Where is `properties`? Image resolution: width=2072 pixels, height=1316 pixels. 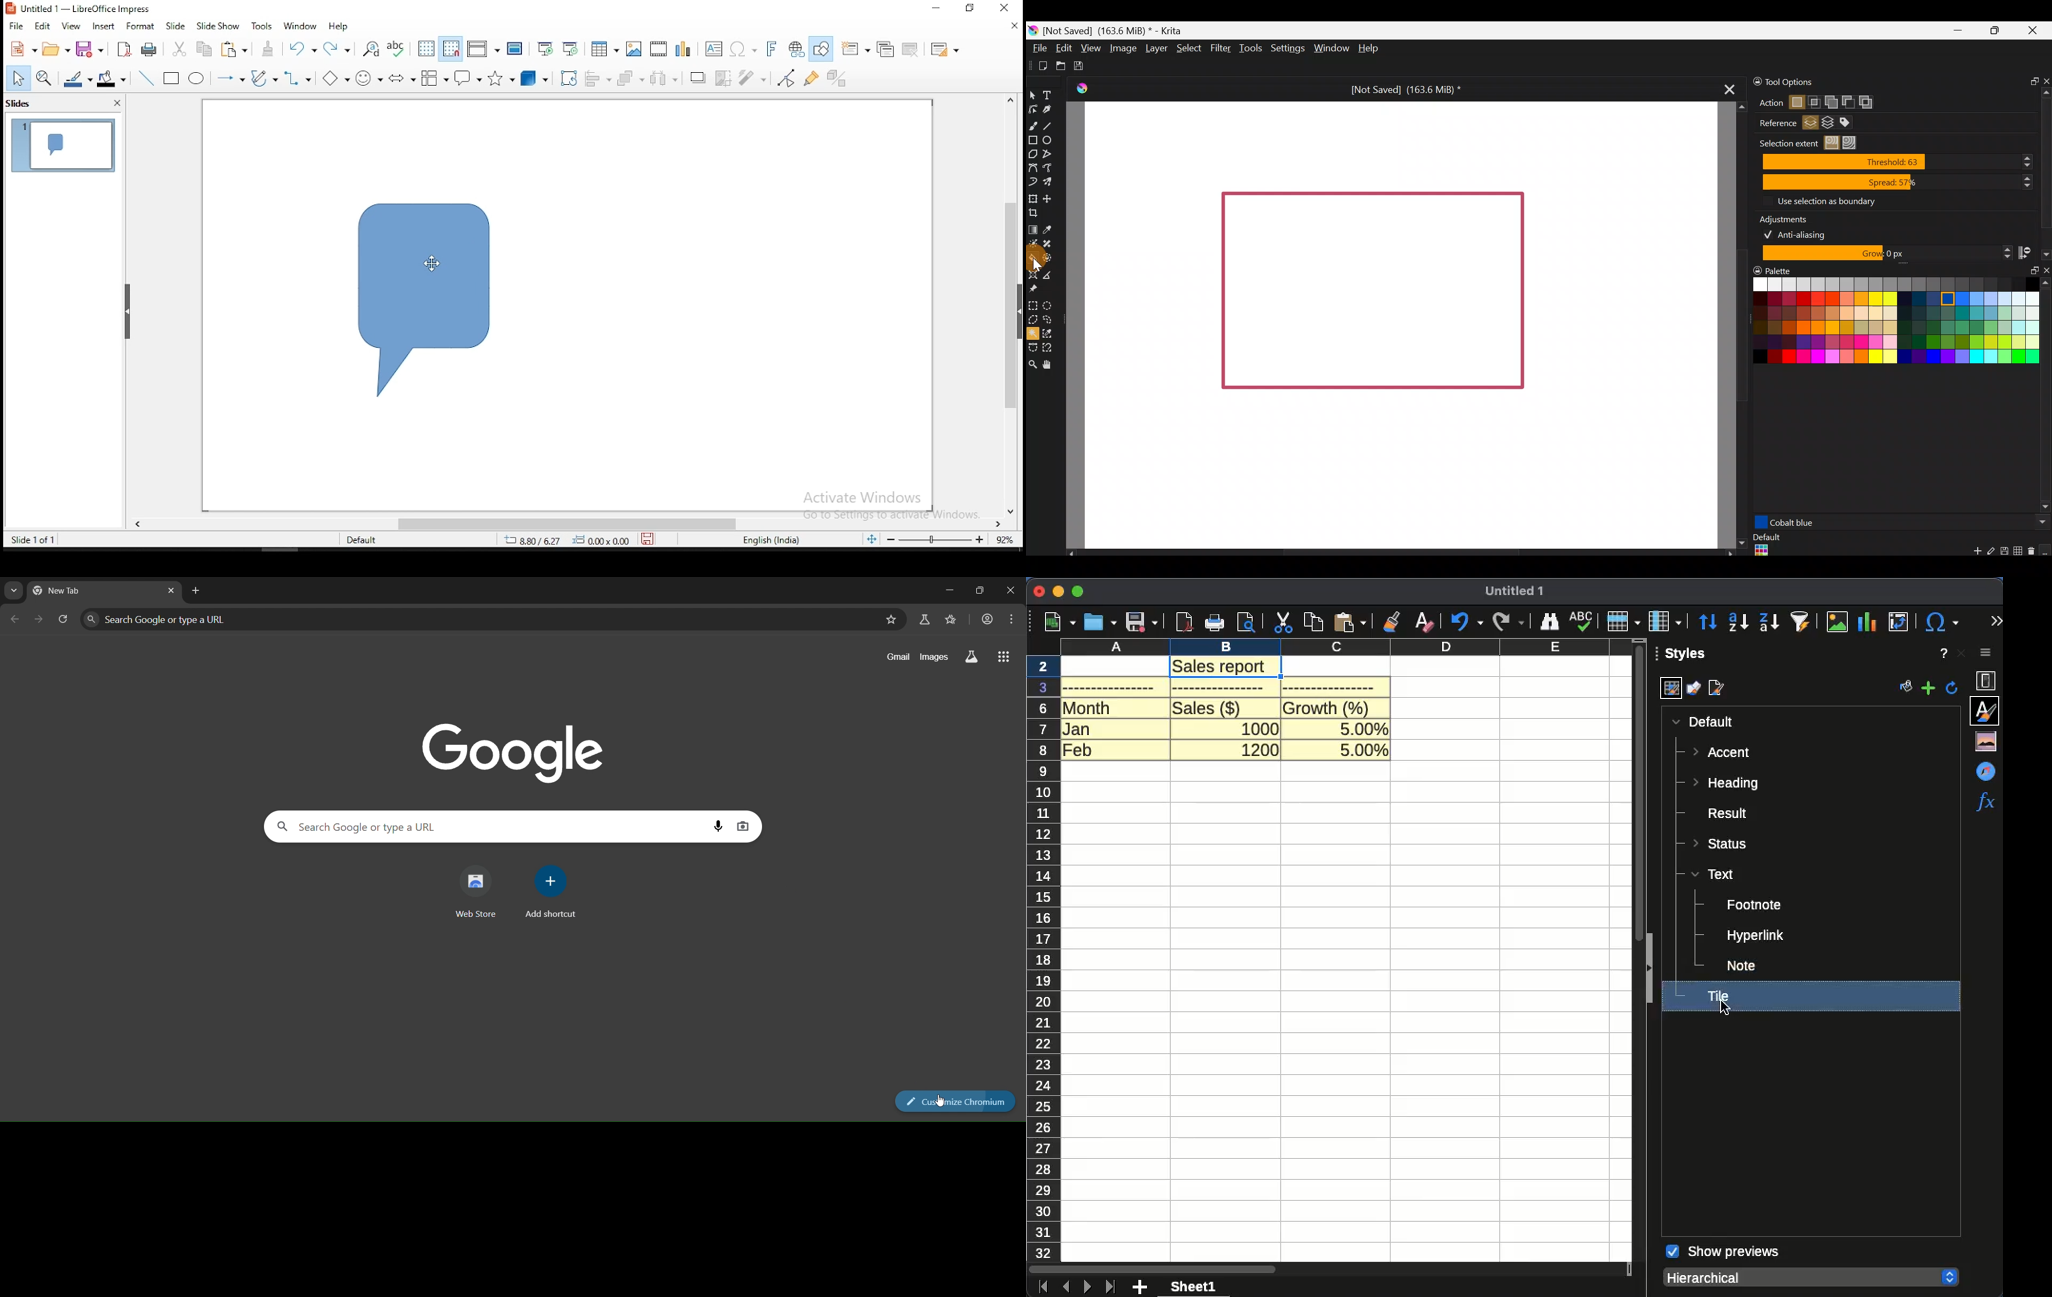 properties is located at coordinates (1989, 682).